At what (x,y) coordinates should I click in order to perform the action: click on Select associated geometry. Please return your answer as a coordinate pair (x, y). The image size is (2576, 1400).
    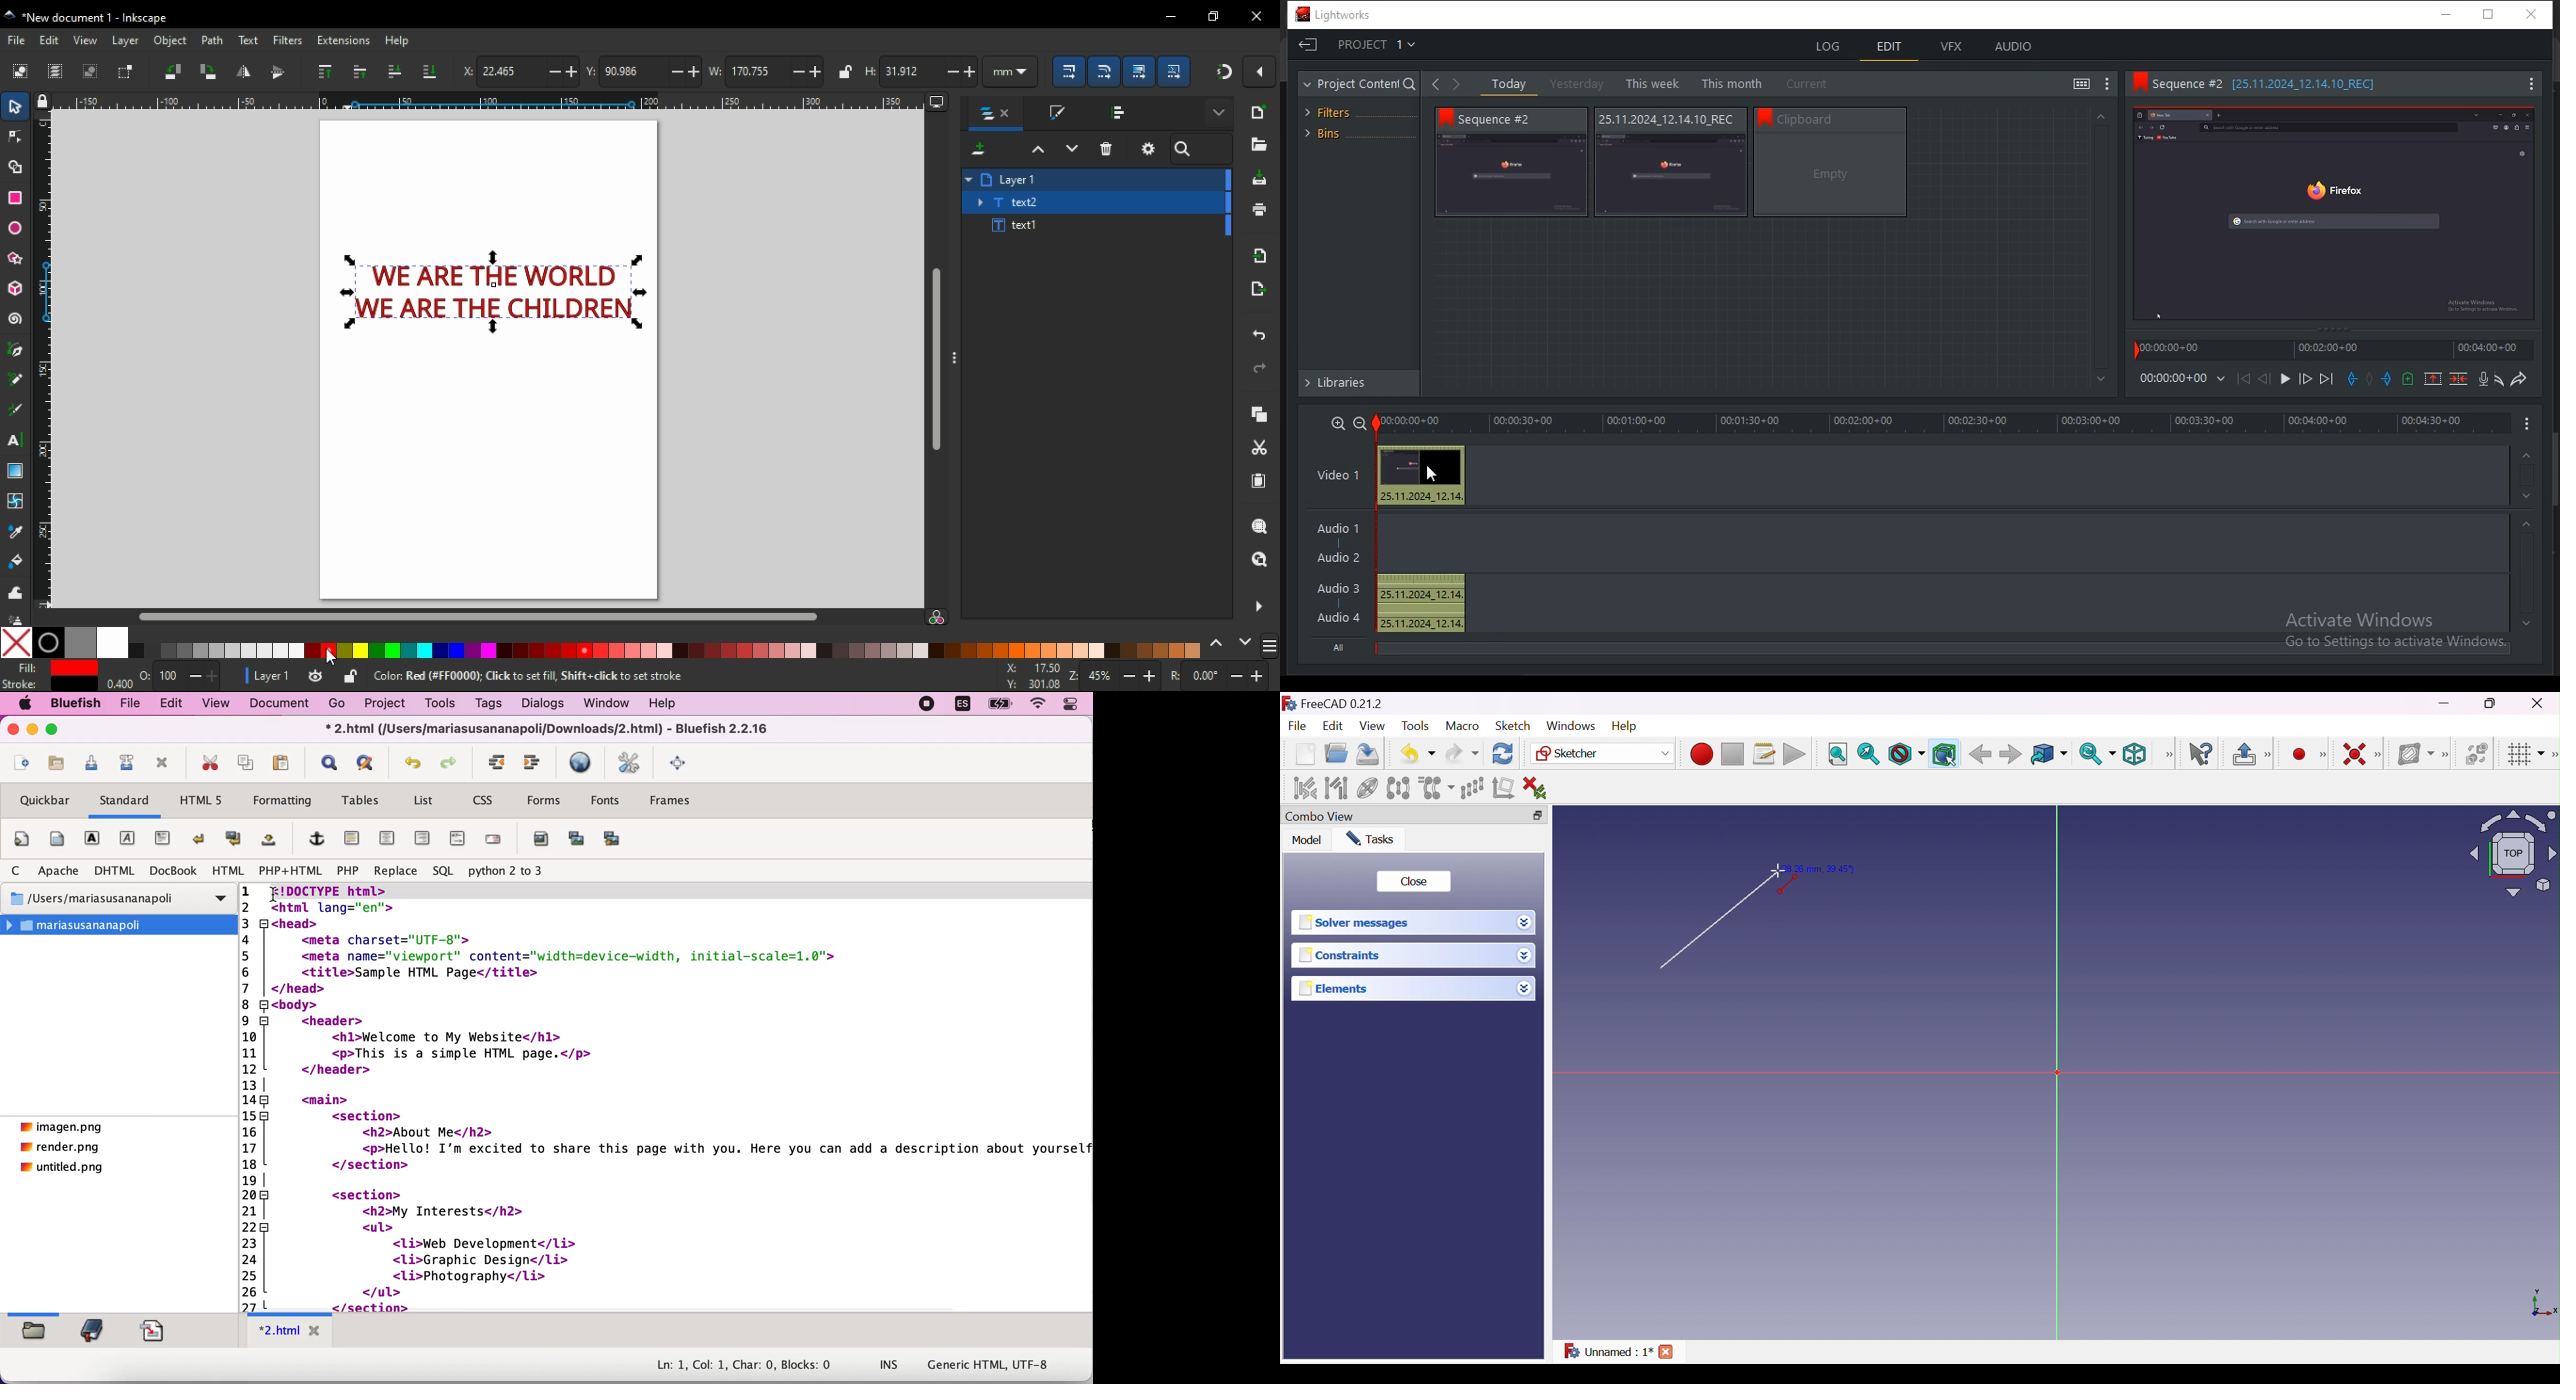
    Looking at the image, I should click on (1336, 788).